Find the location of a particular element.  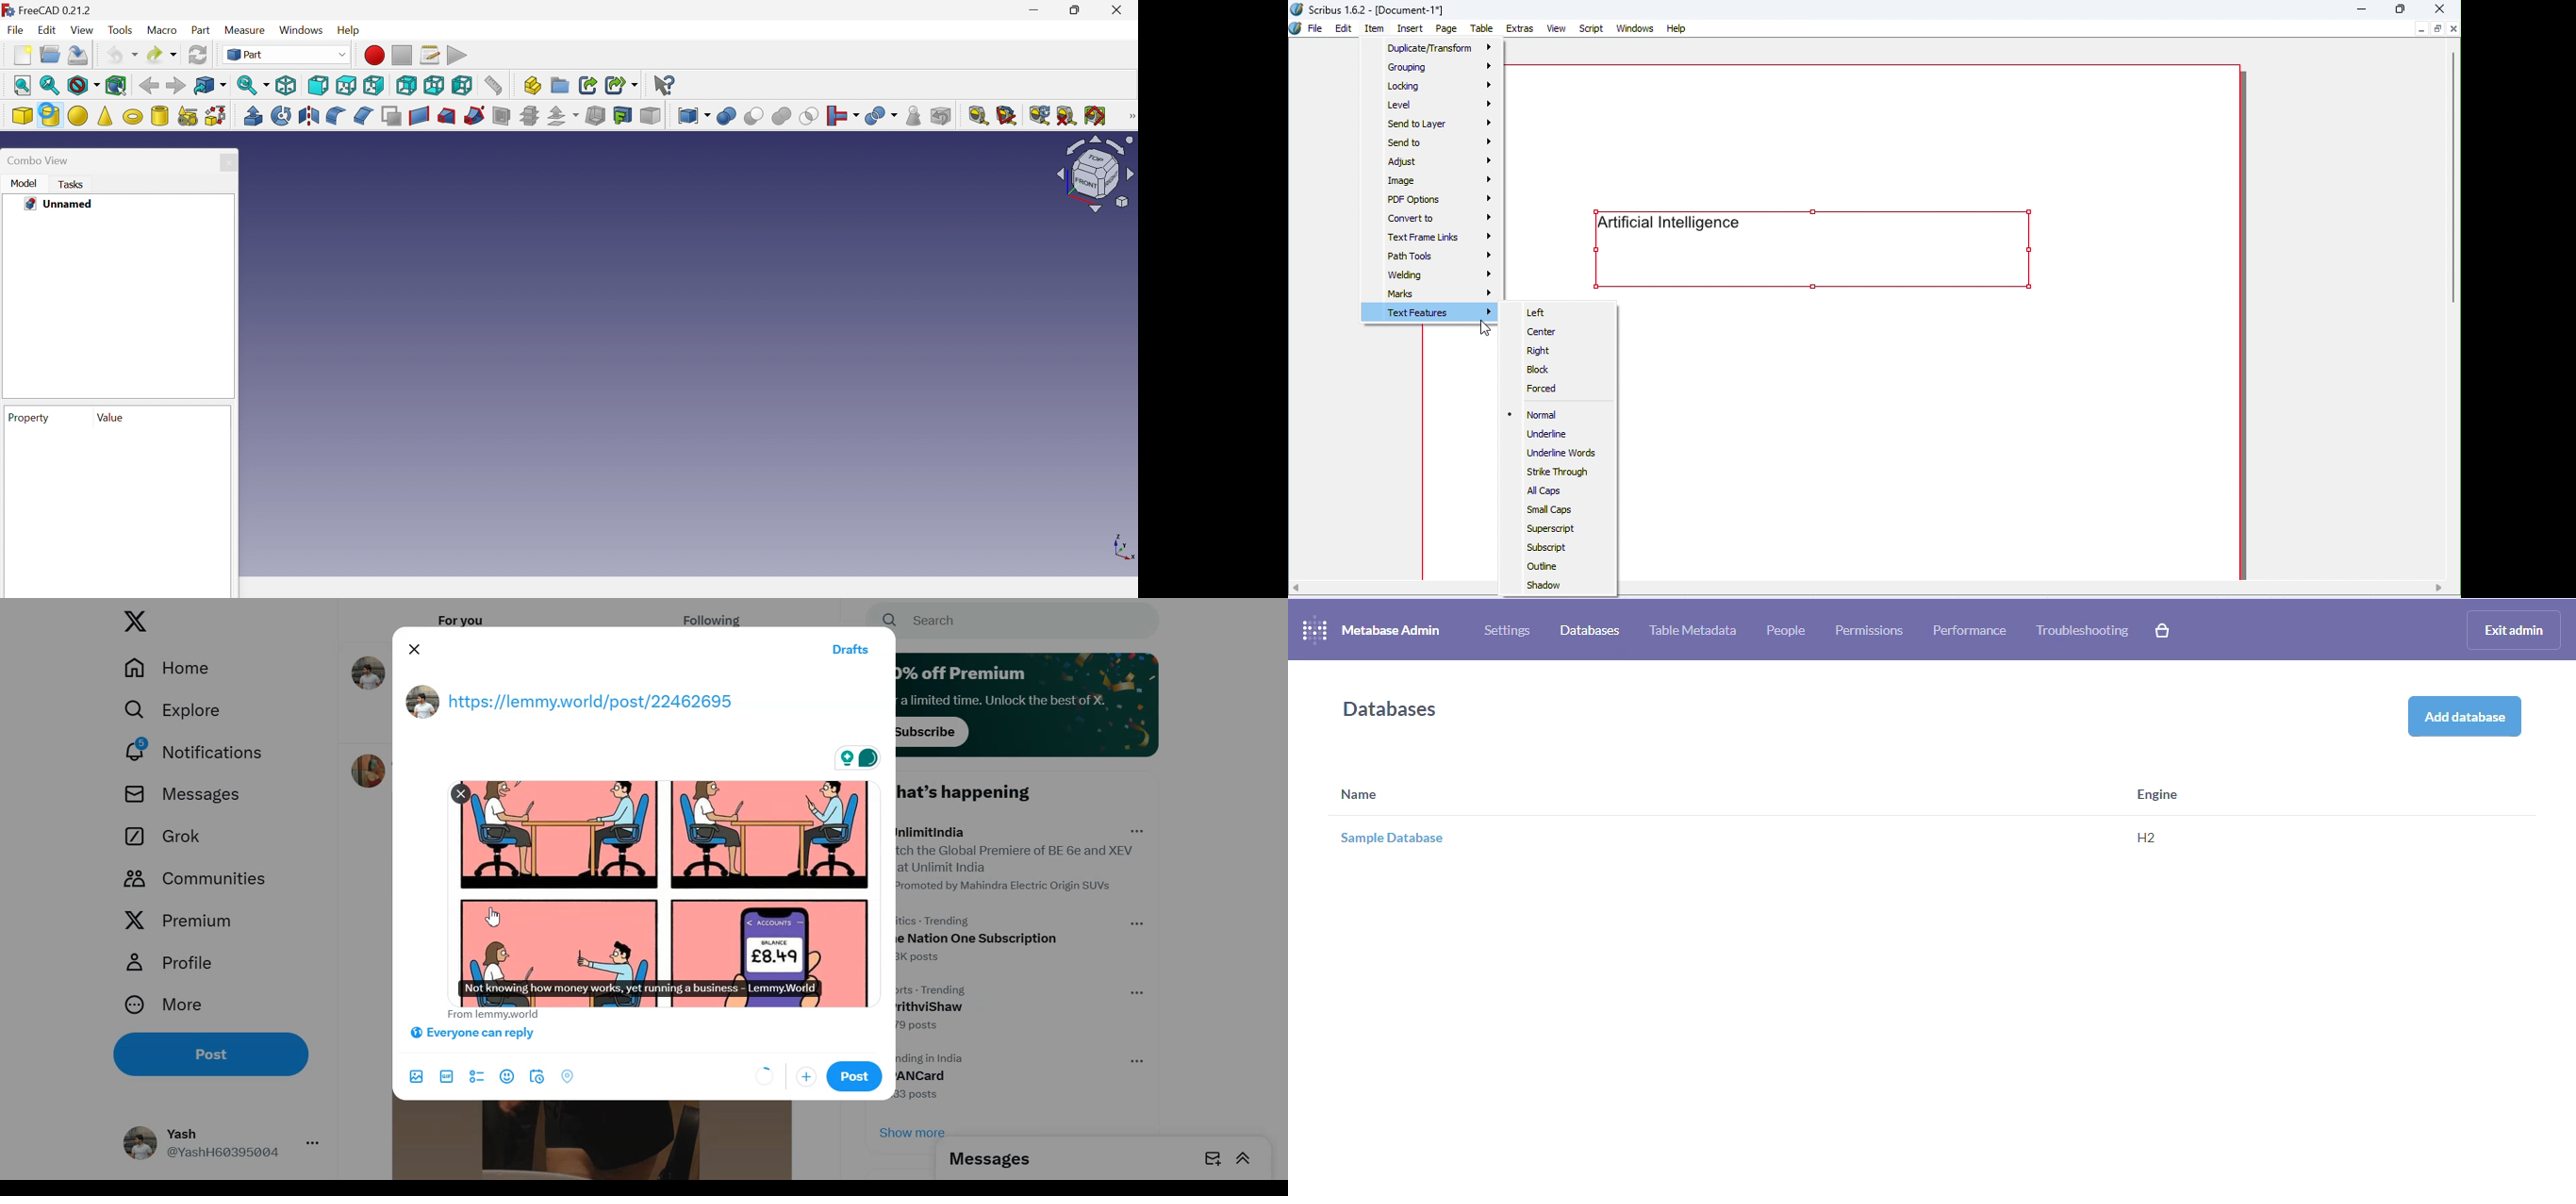

move right is located at coordinates (2439, 588).